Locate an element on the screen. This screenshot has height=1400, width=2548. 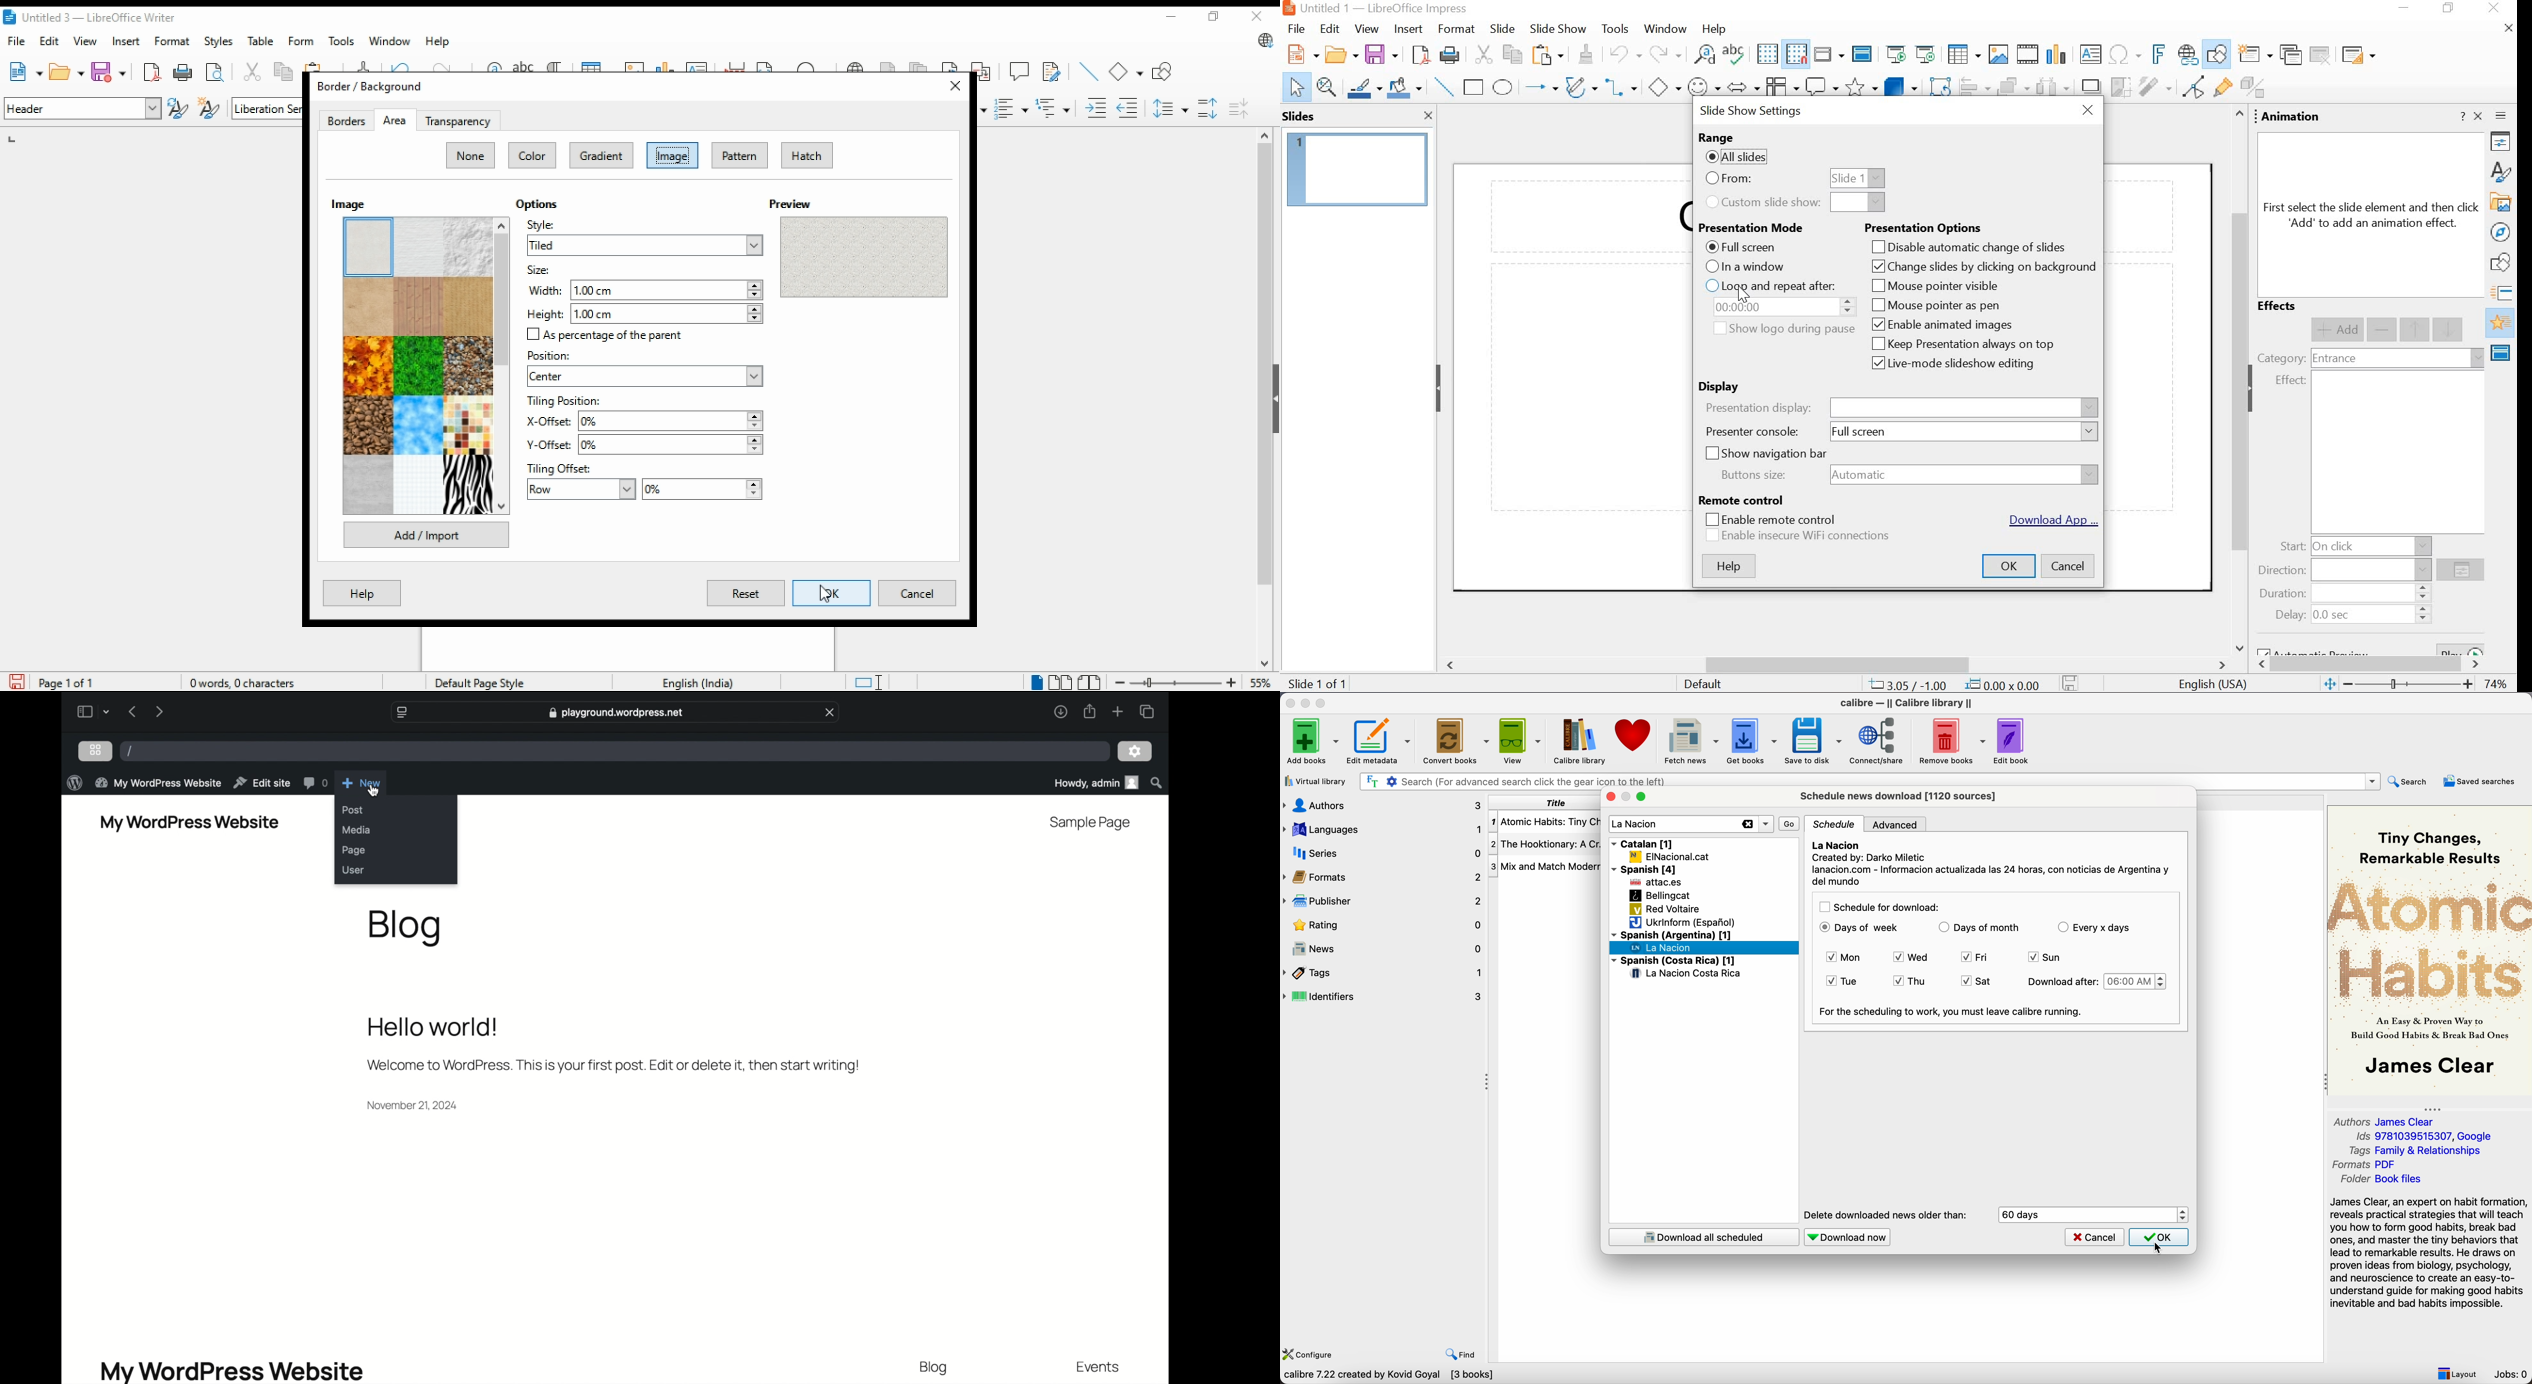
mouse pointer as pen is located at coordinates (1935, 305).